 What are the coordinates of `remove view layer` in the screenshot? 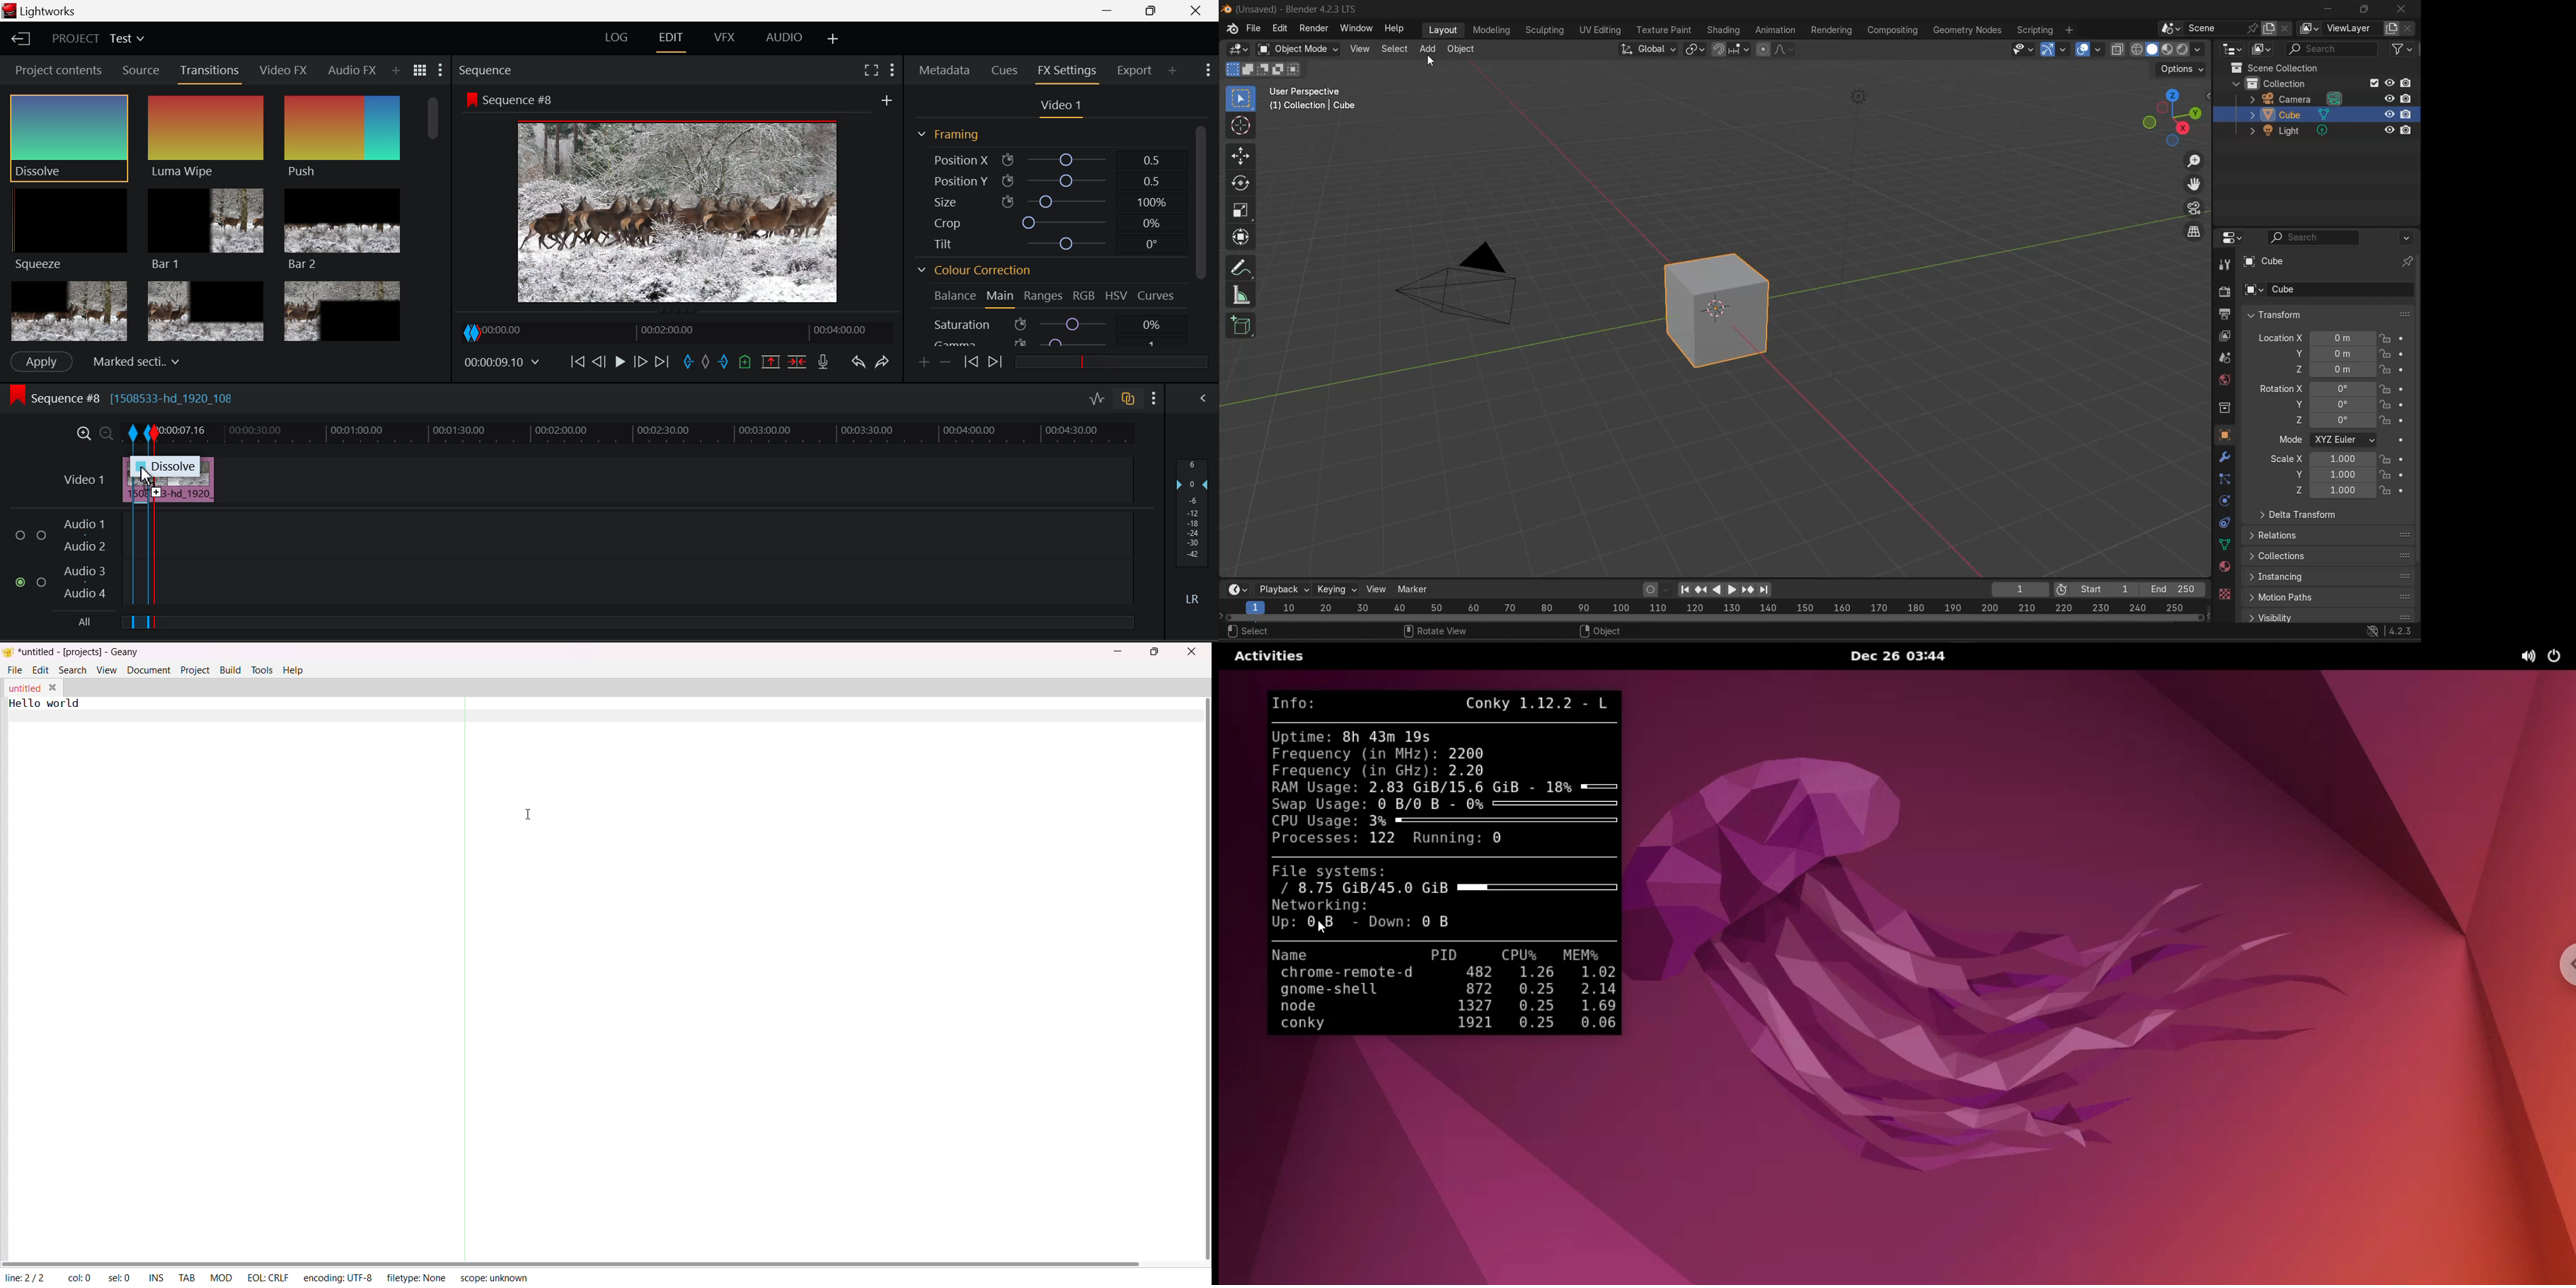 It's located at (2409, 29).